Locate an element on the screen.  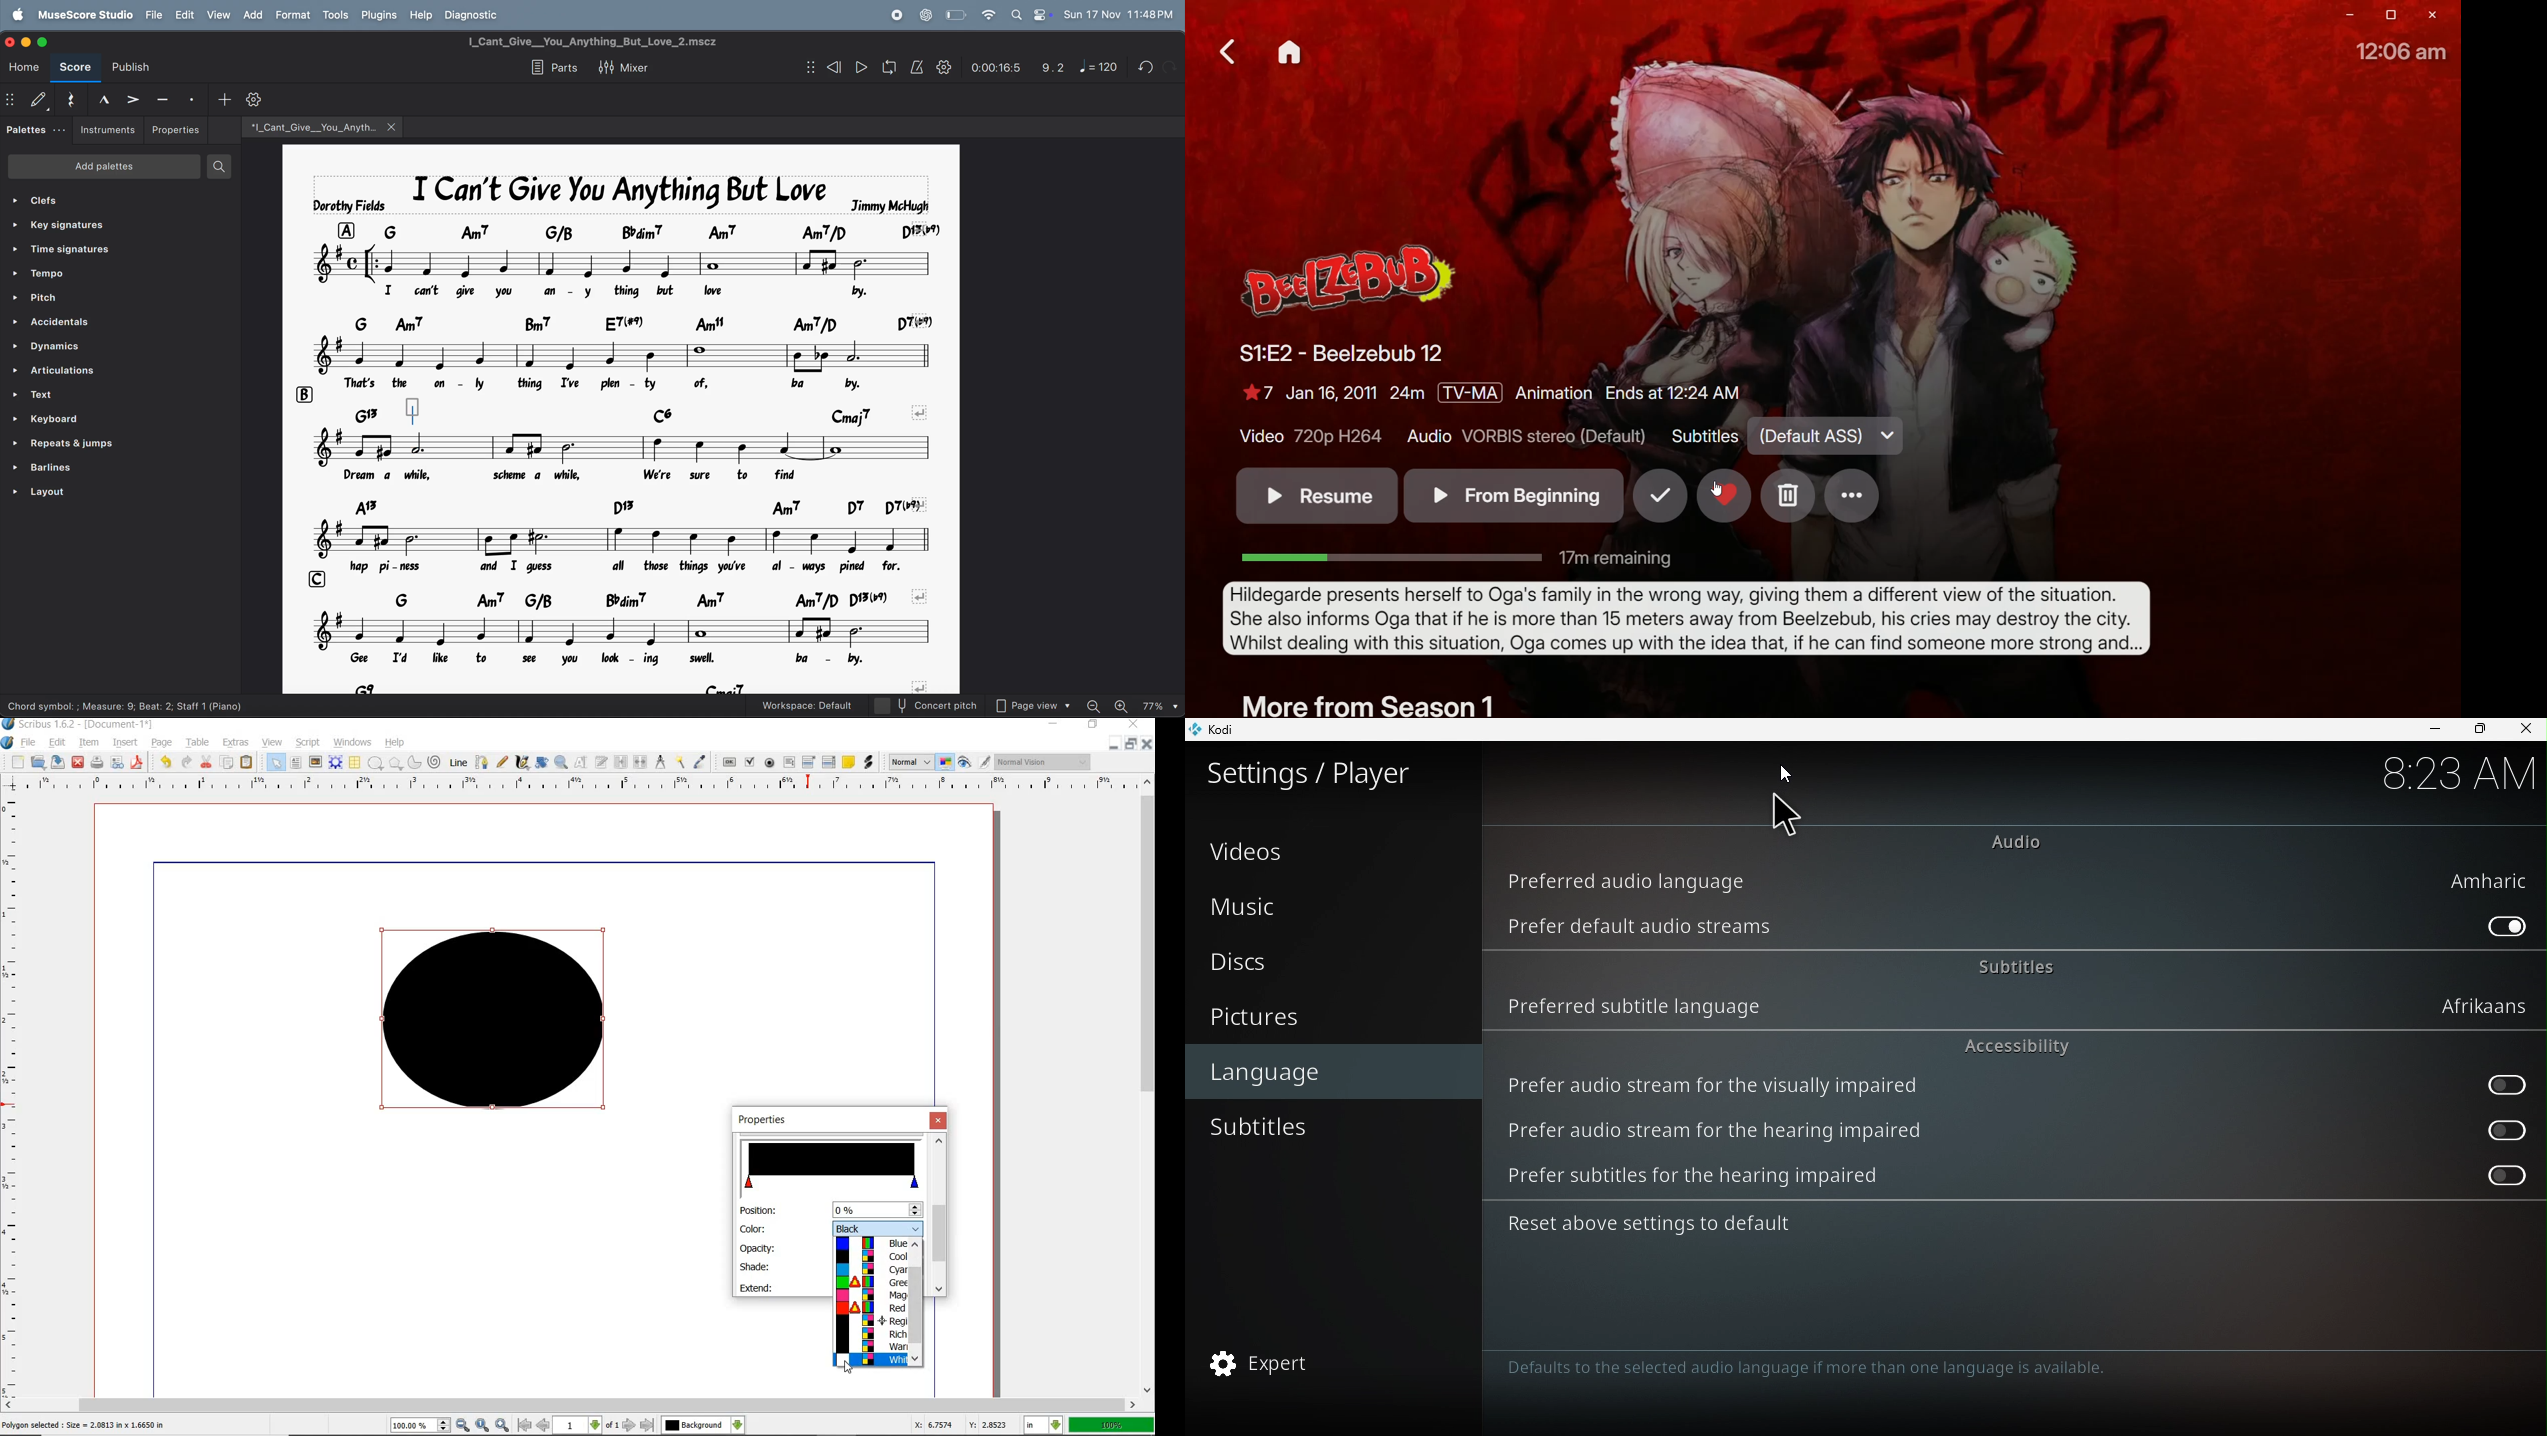
Prefer default audio streams is located at coordinates (1645, 926).